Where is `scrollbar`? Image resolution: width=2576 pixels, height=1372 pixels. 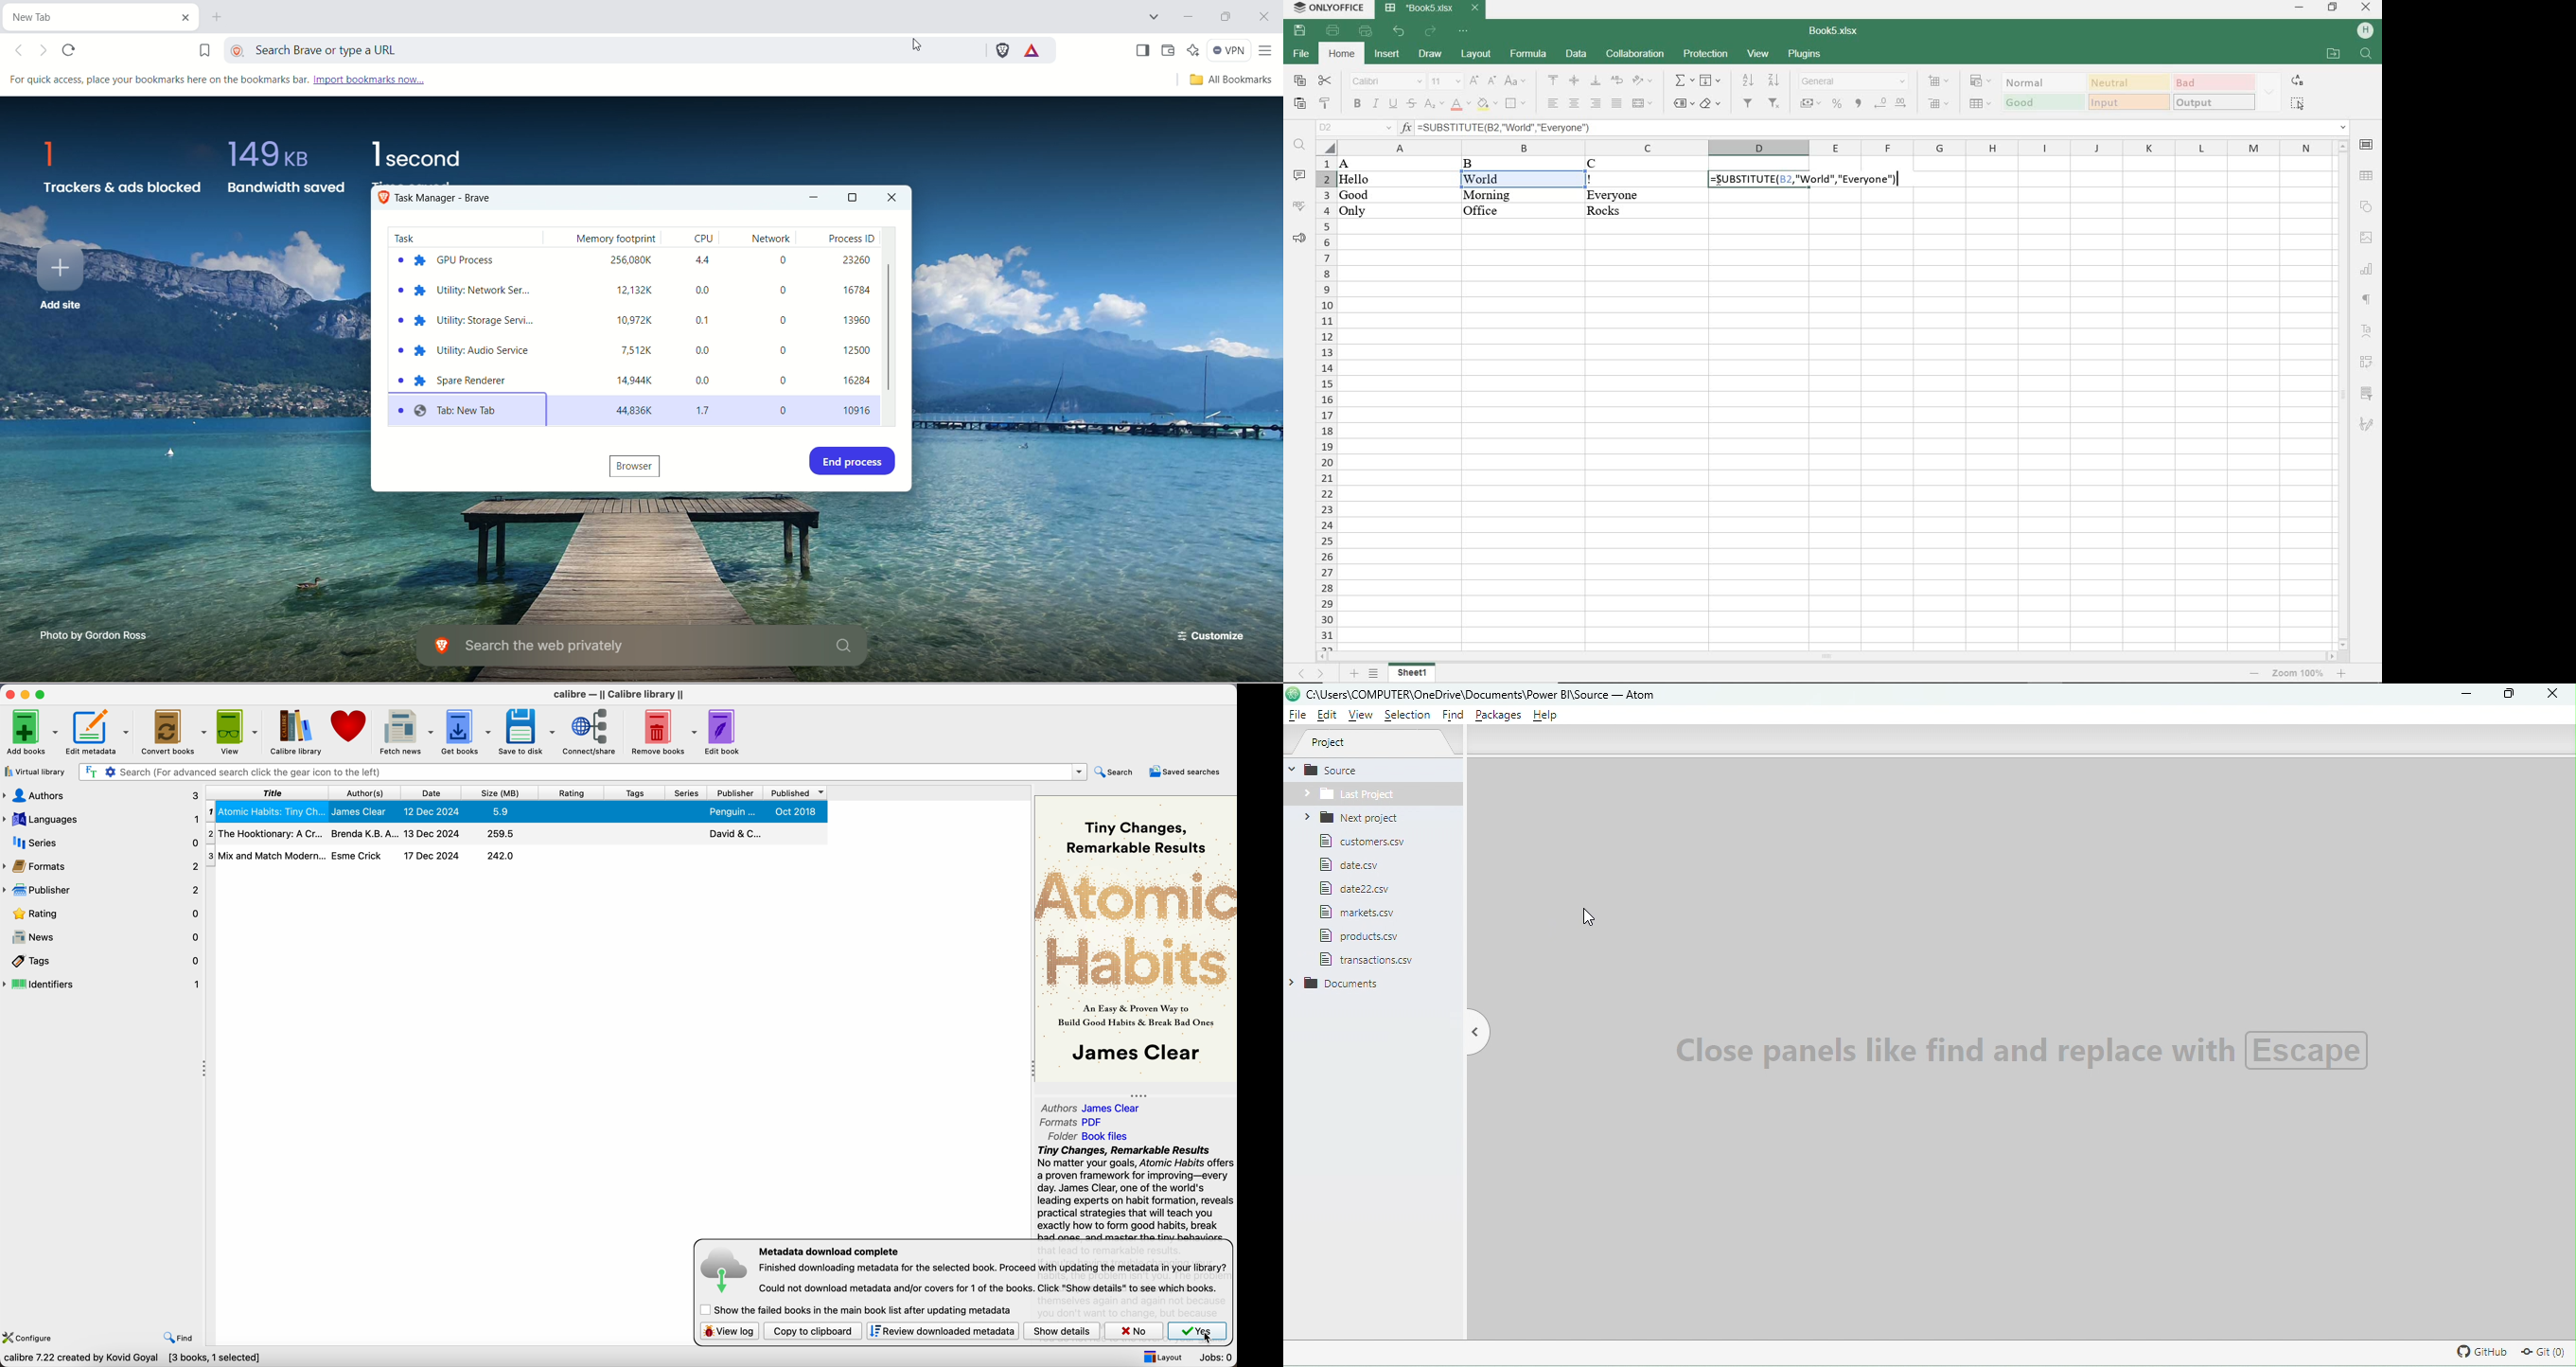 scrollbar is located at coordinates (1828, 655).